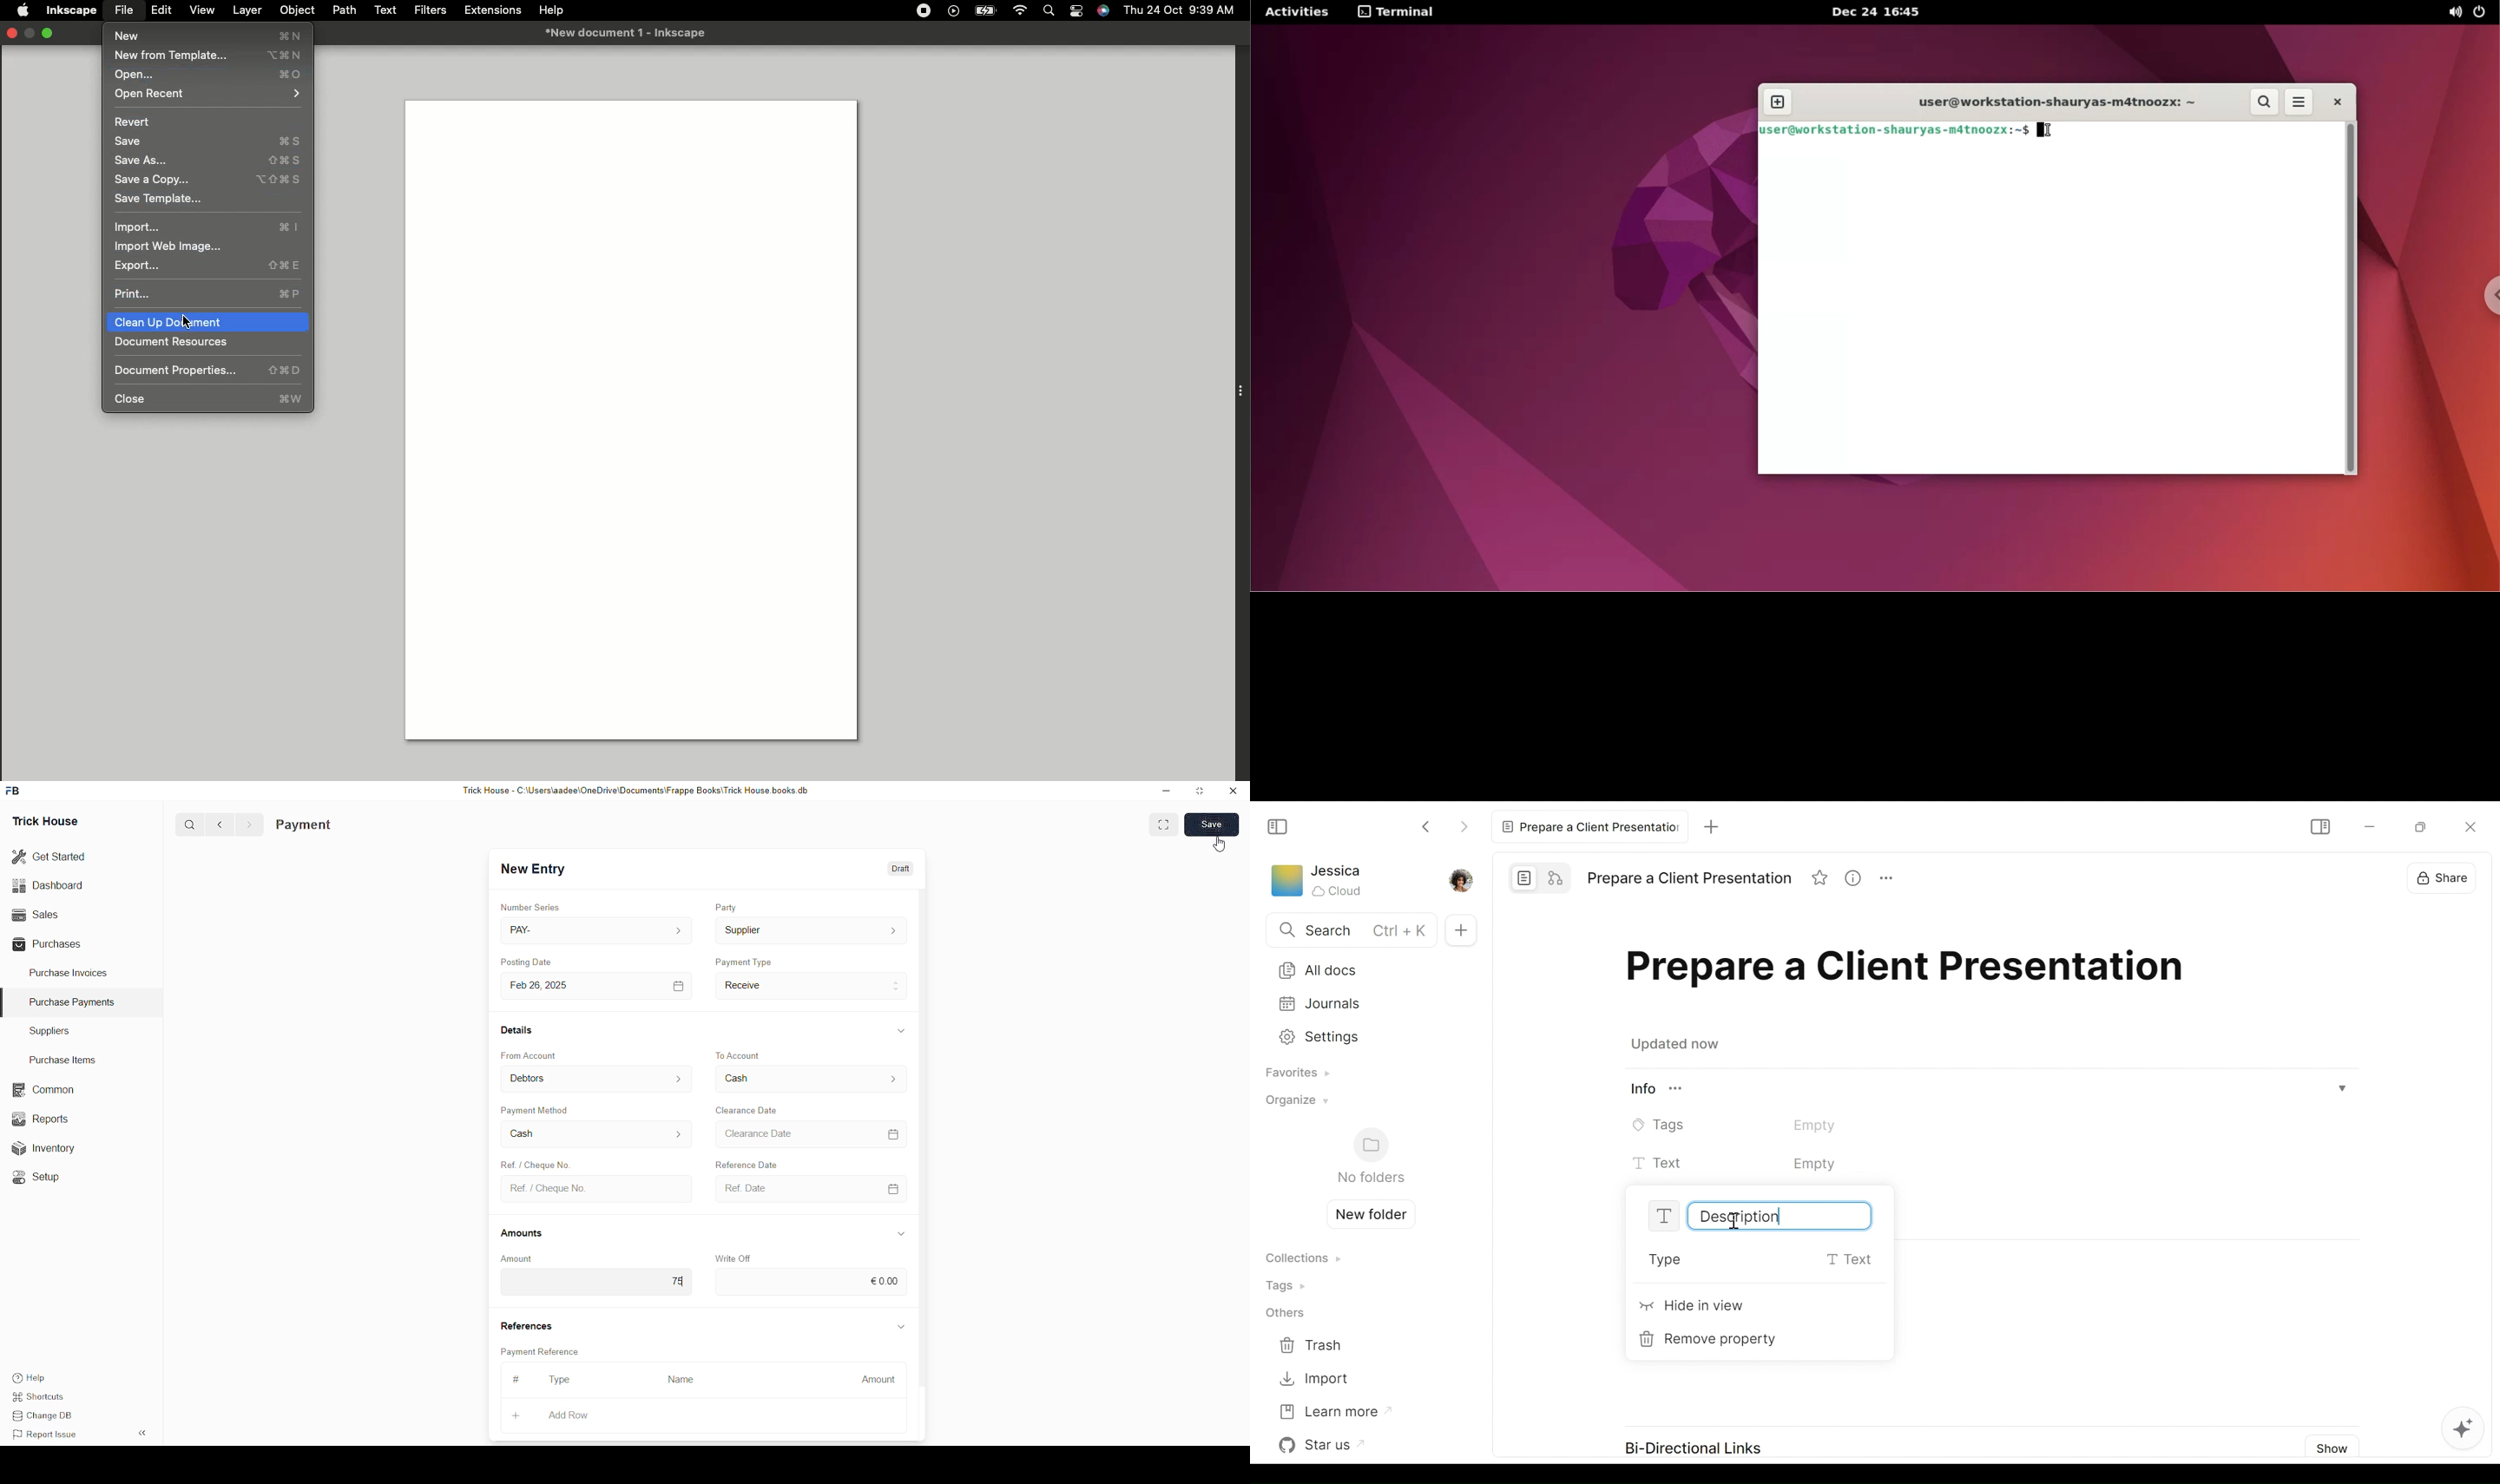 This screenshot has height=1484, width=2520. Describe the element at coordinates (2452, 877) in the screenshot. I see `Share` at that location.